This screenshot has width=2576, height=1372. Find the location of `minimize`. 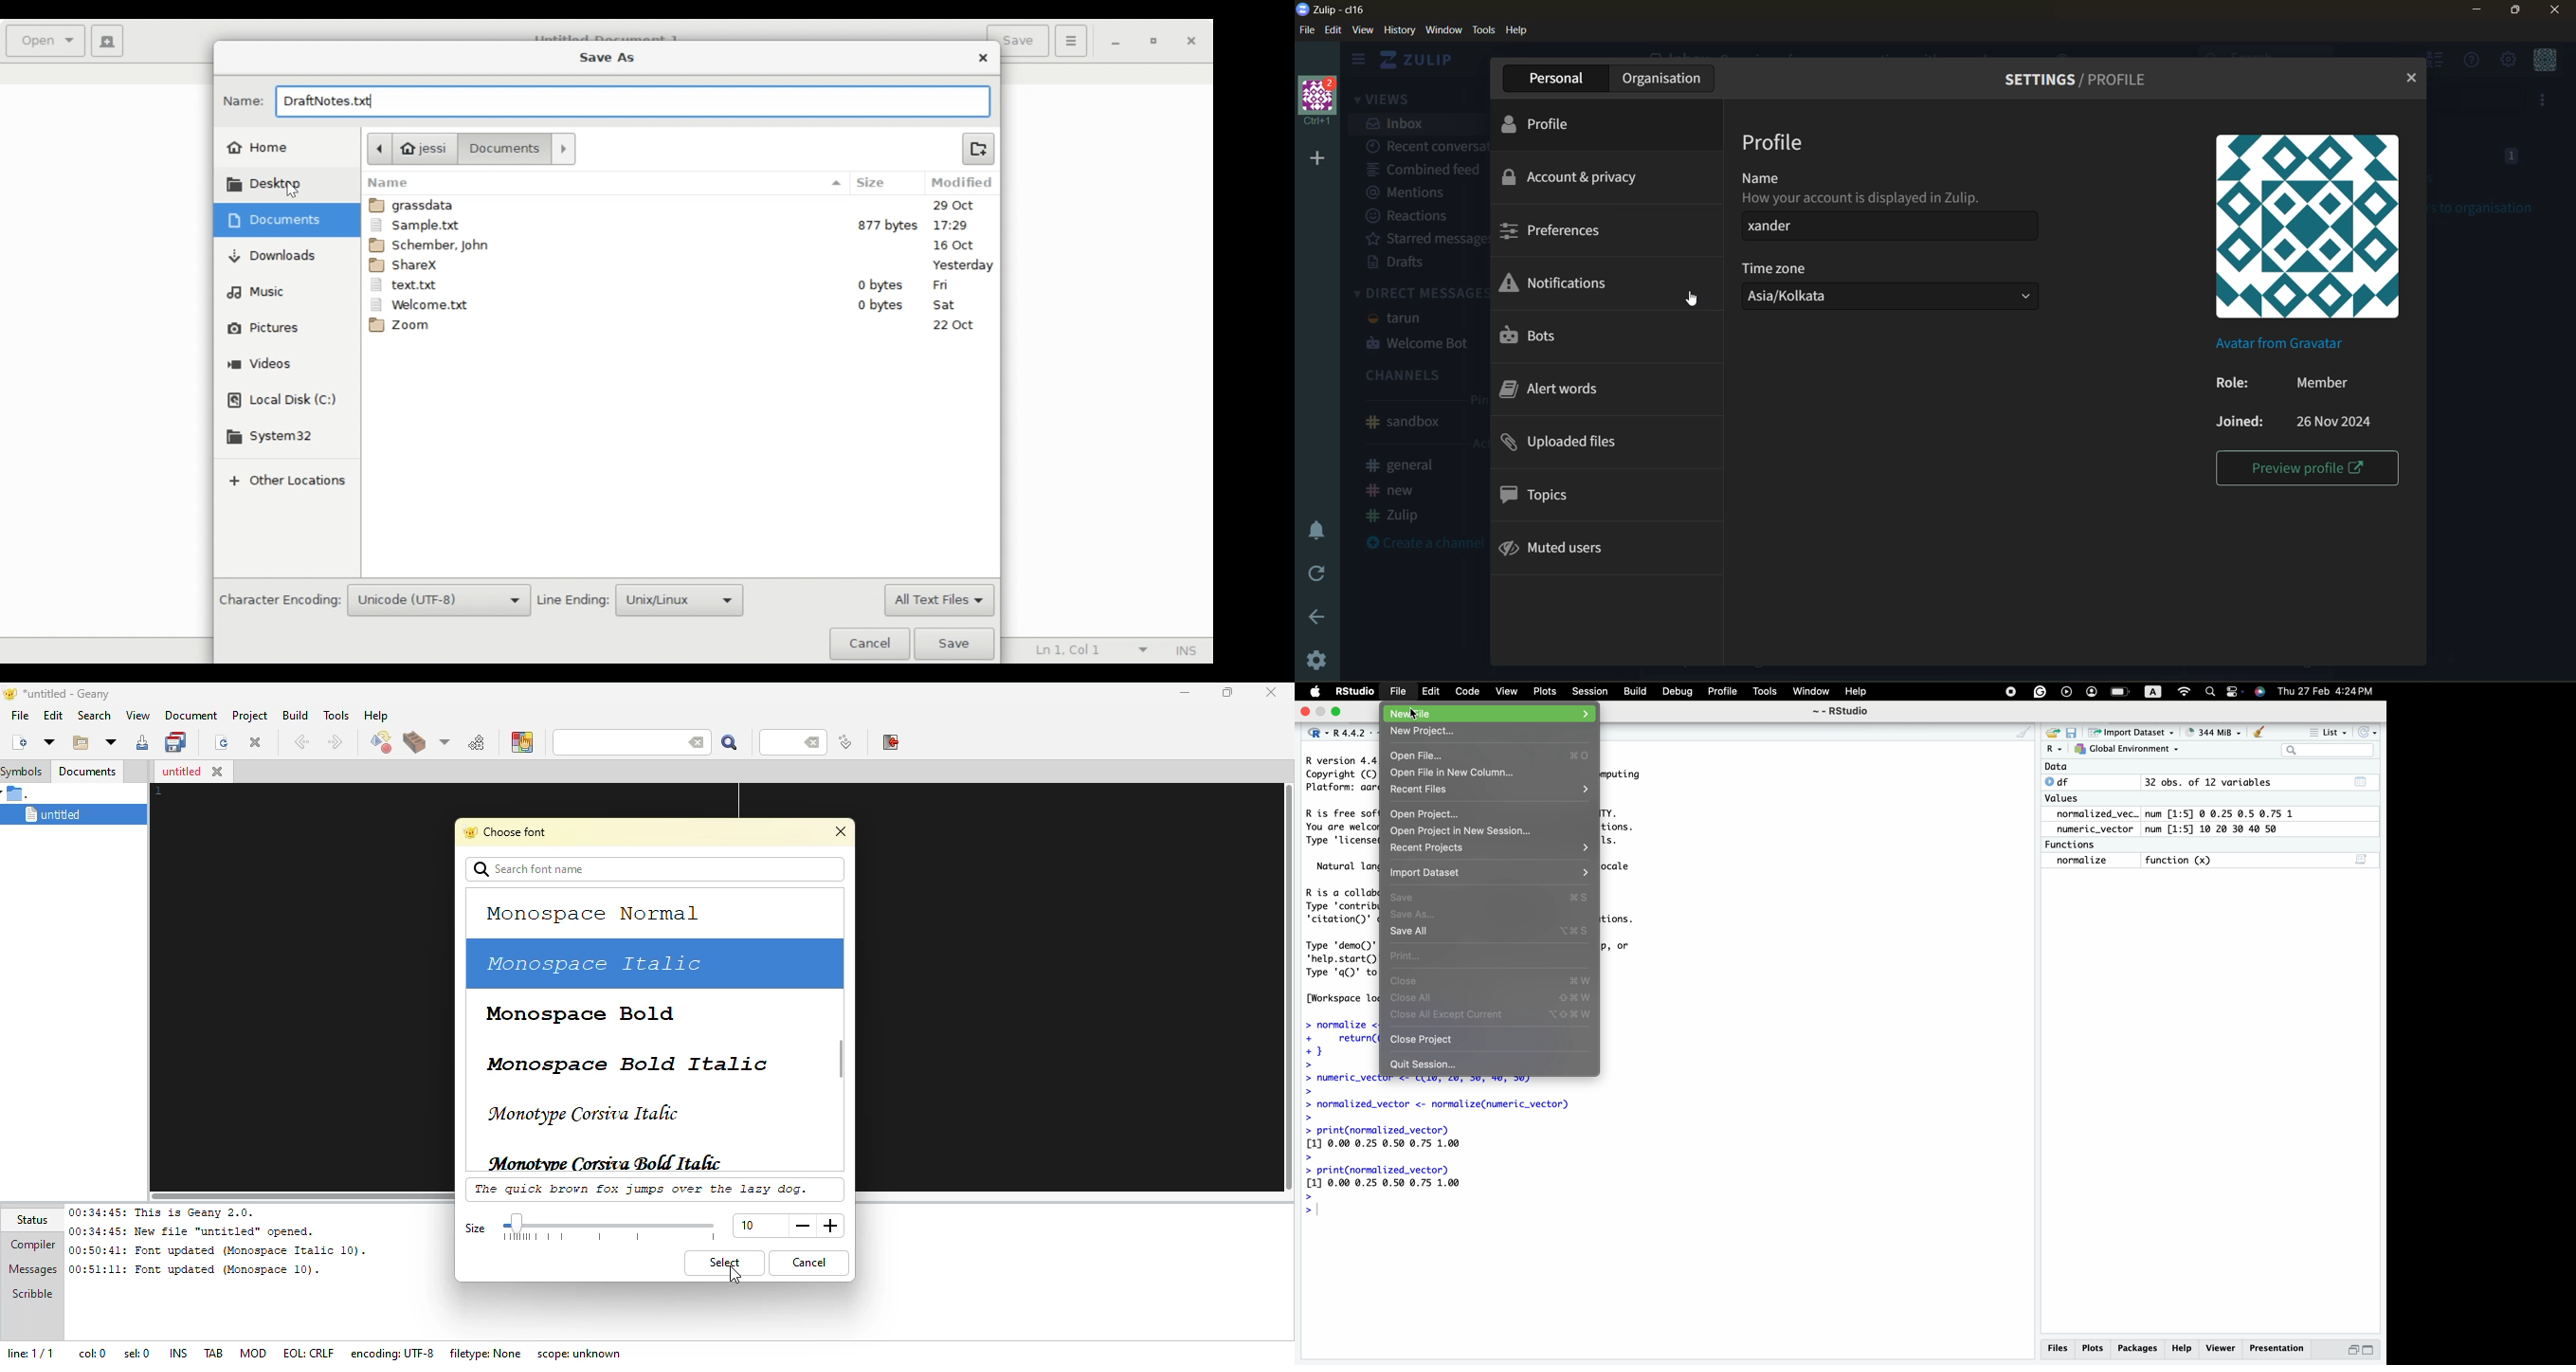

minimize is located at coordinates (1337, 711).